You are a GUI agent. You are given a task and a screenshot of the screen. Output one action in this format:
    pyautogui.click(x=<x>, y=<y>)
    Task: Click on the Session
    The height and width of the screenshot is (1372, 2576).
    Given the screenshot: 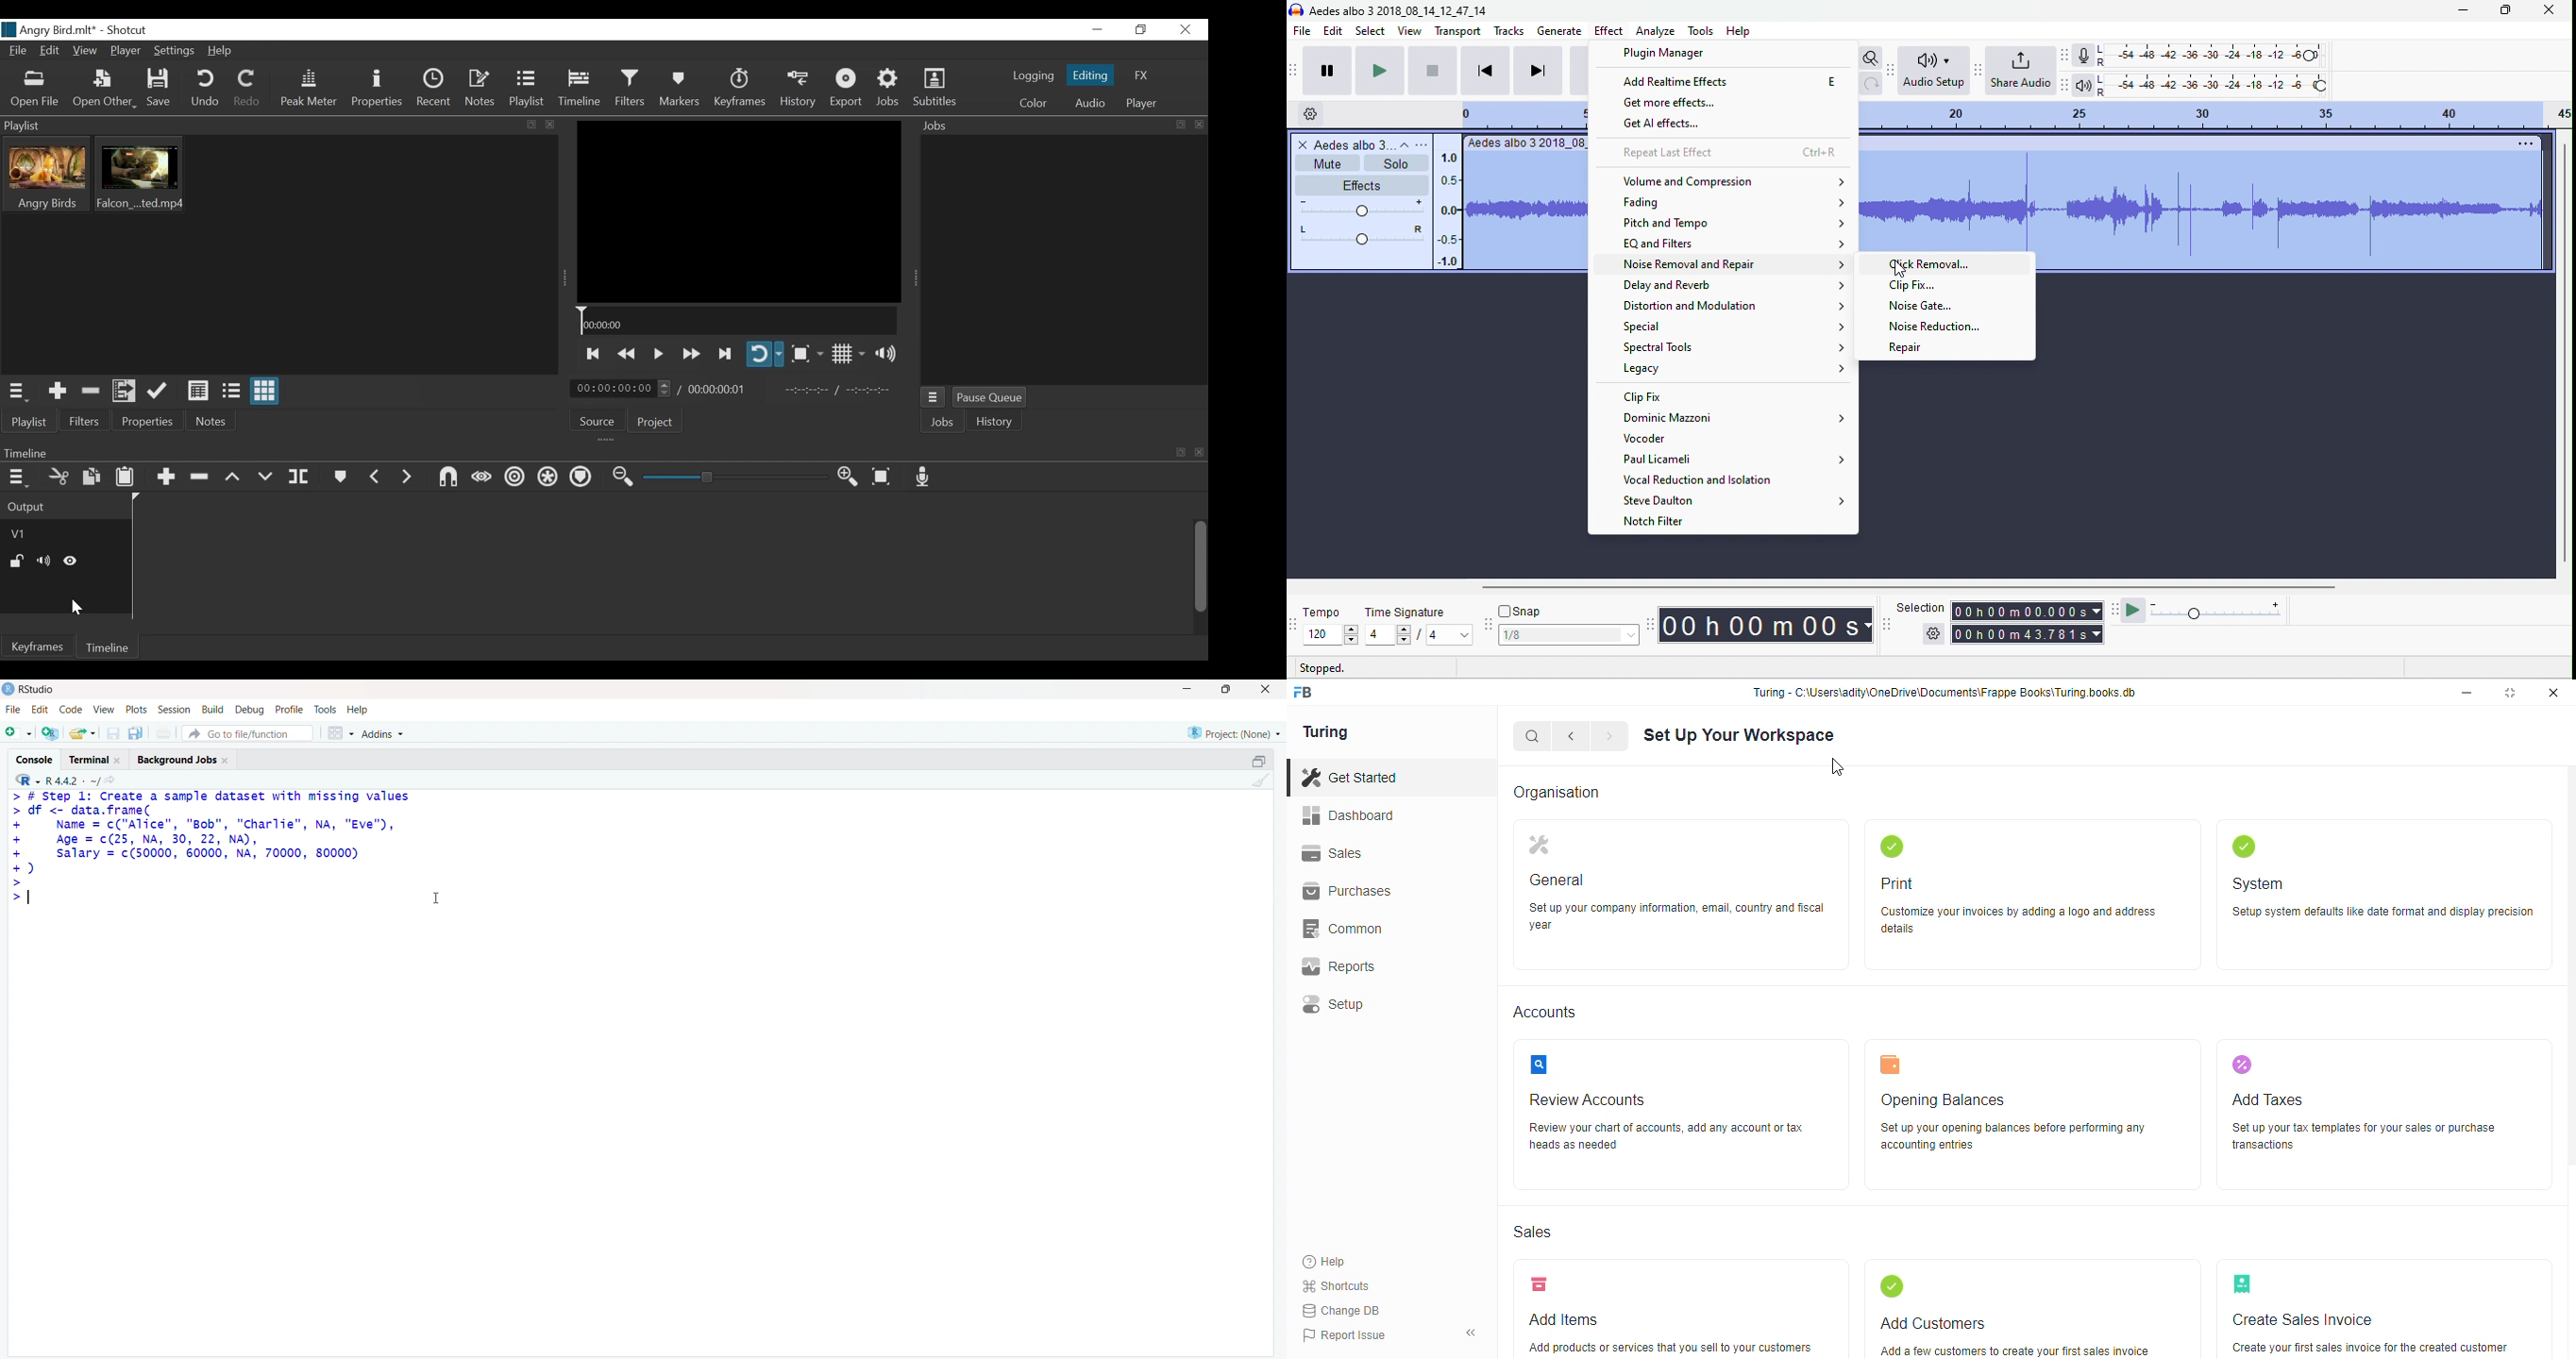 What is the action you would take?
    pyautogui.click(x=174, y=710)
    